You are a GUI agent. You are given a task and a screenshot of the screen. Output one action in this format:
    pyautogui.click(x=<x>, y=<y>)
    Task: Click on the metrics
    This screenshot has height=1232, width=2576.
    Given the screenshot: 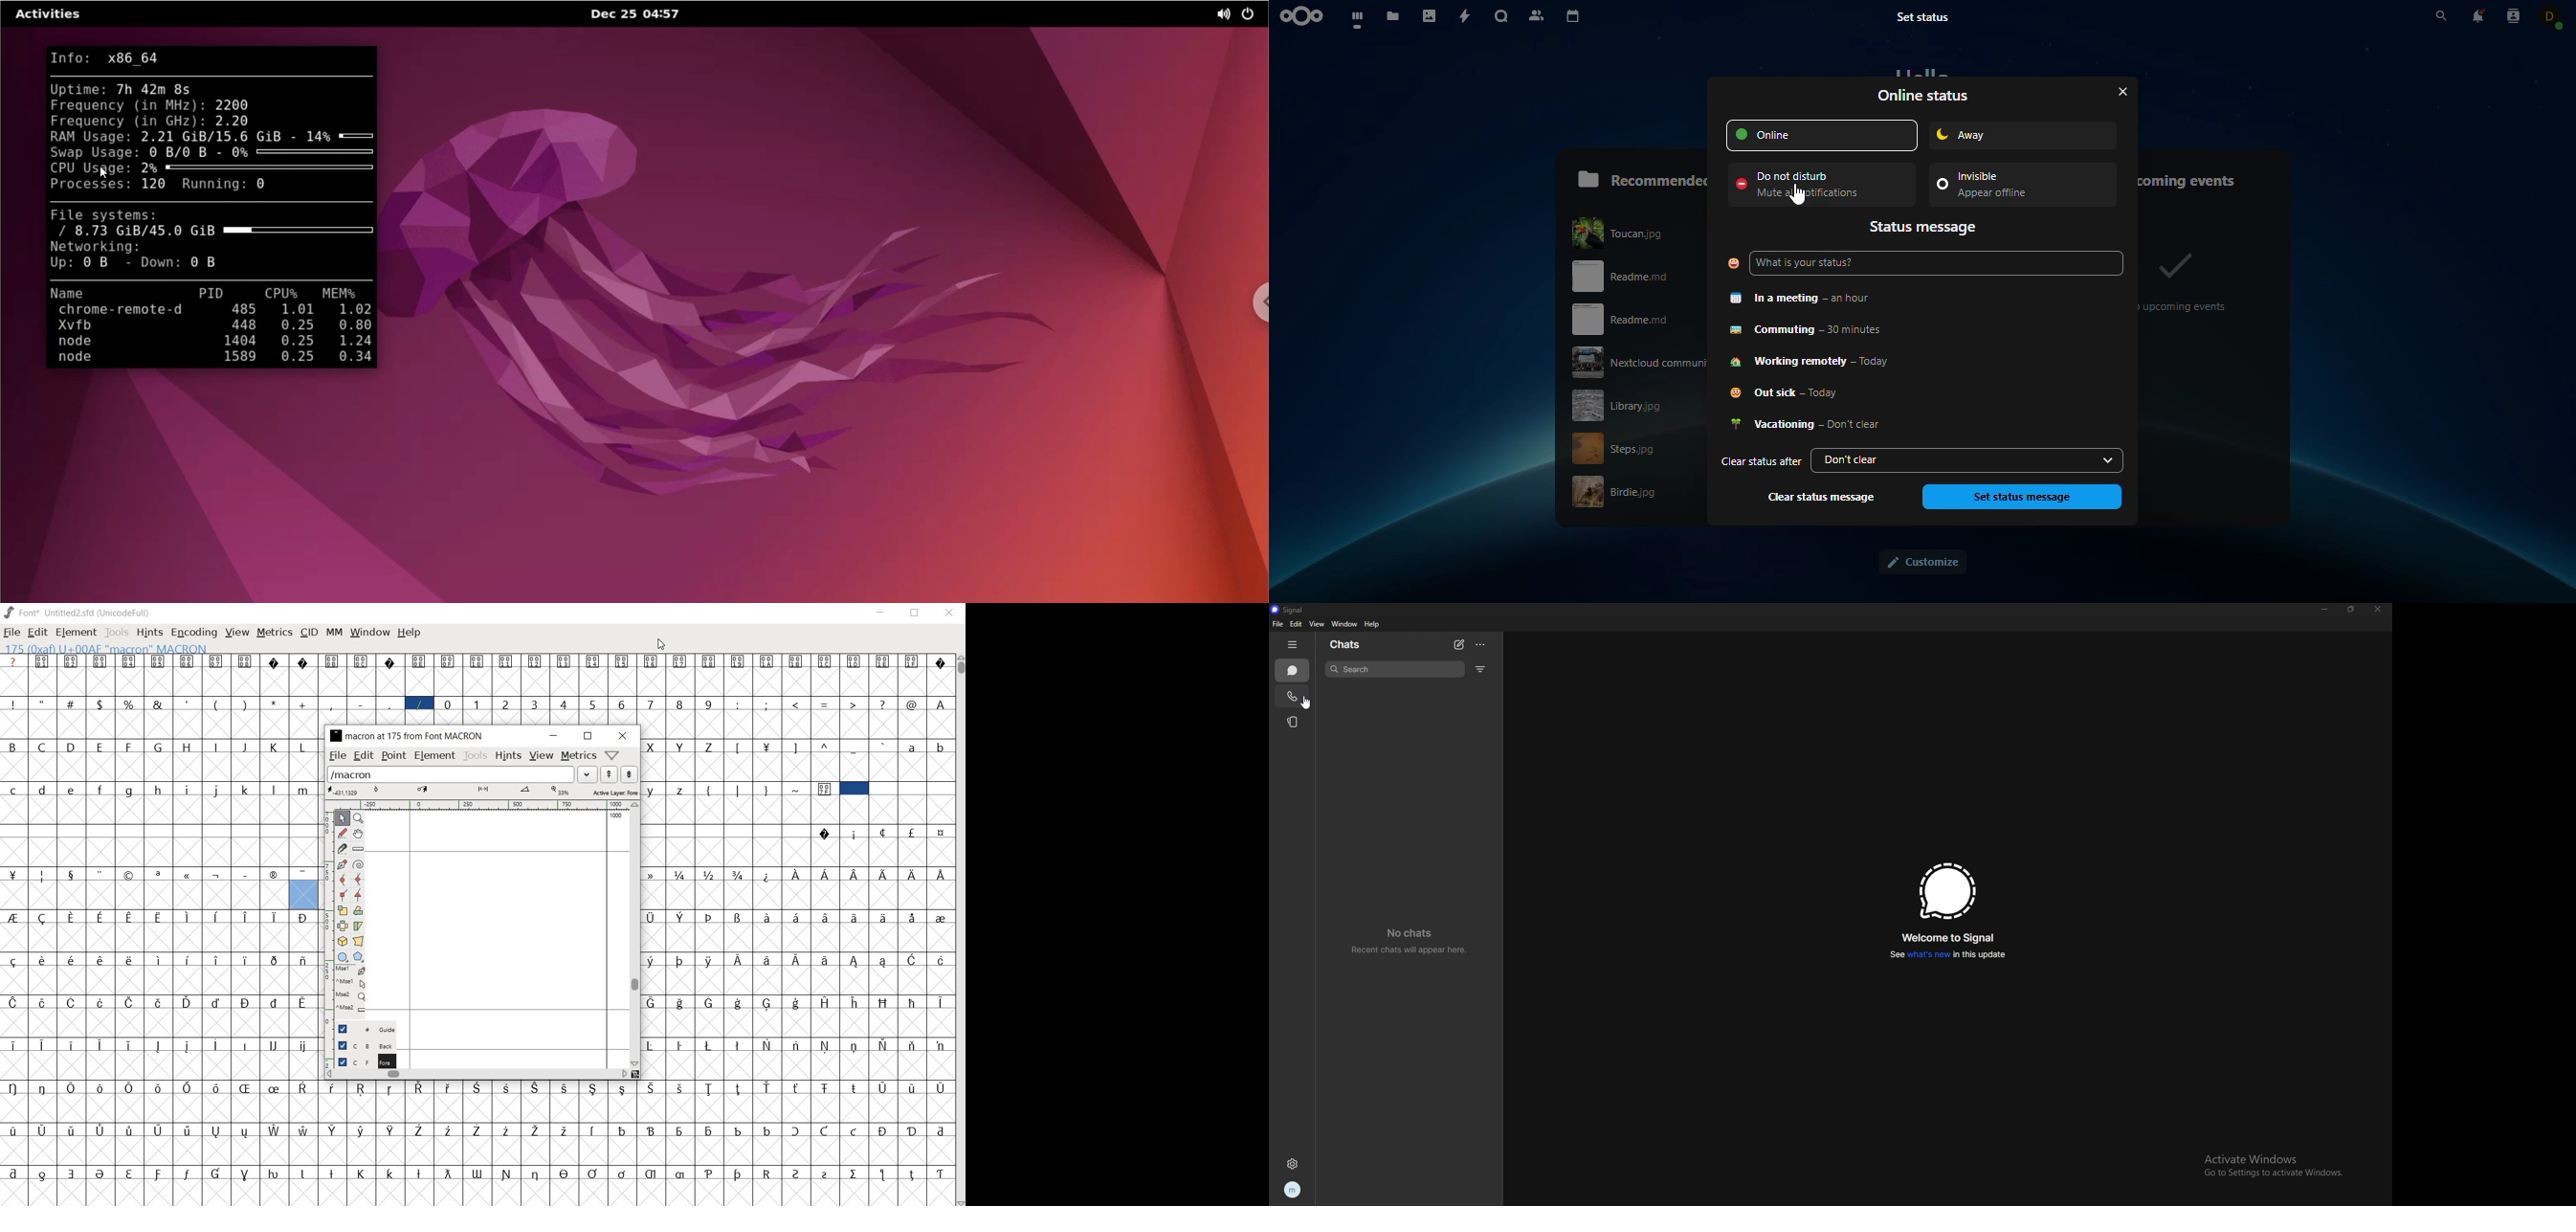 What is the action you would take?
    pyautogui.click(x=275, y=632)
    